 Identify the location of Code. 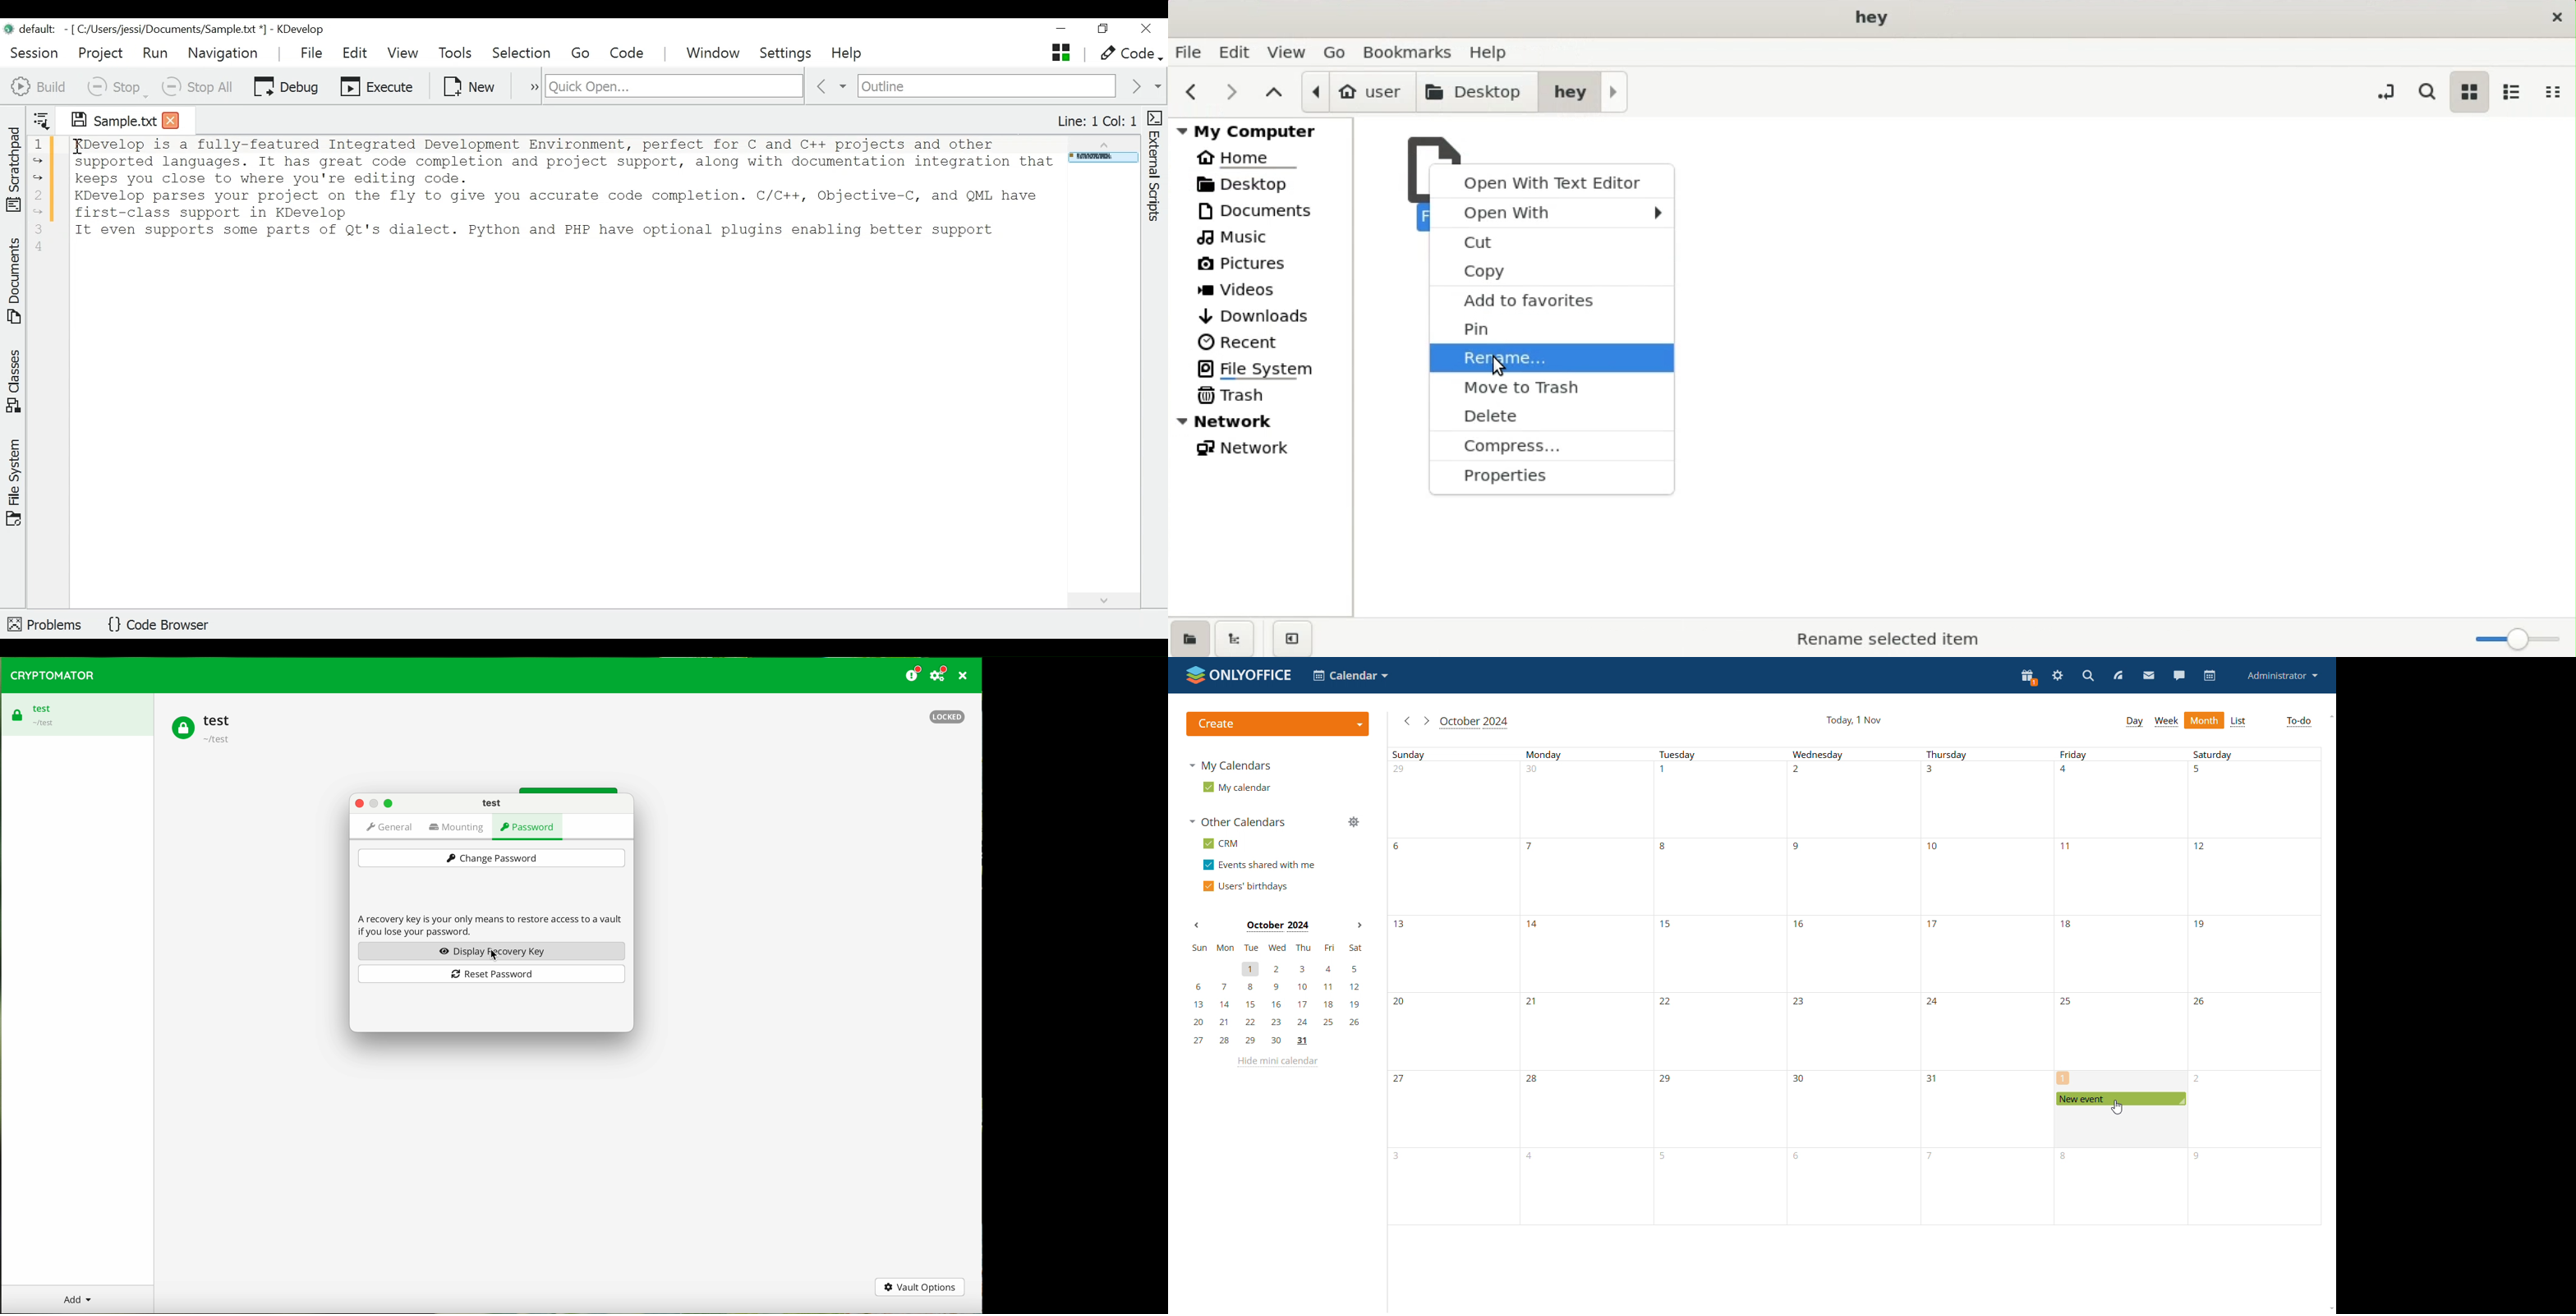
(629, 53).